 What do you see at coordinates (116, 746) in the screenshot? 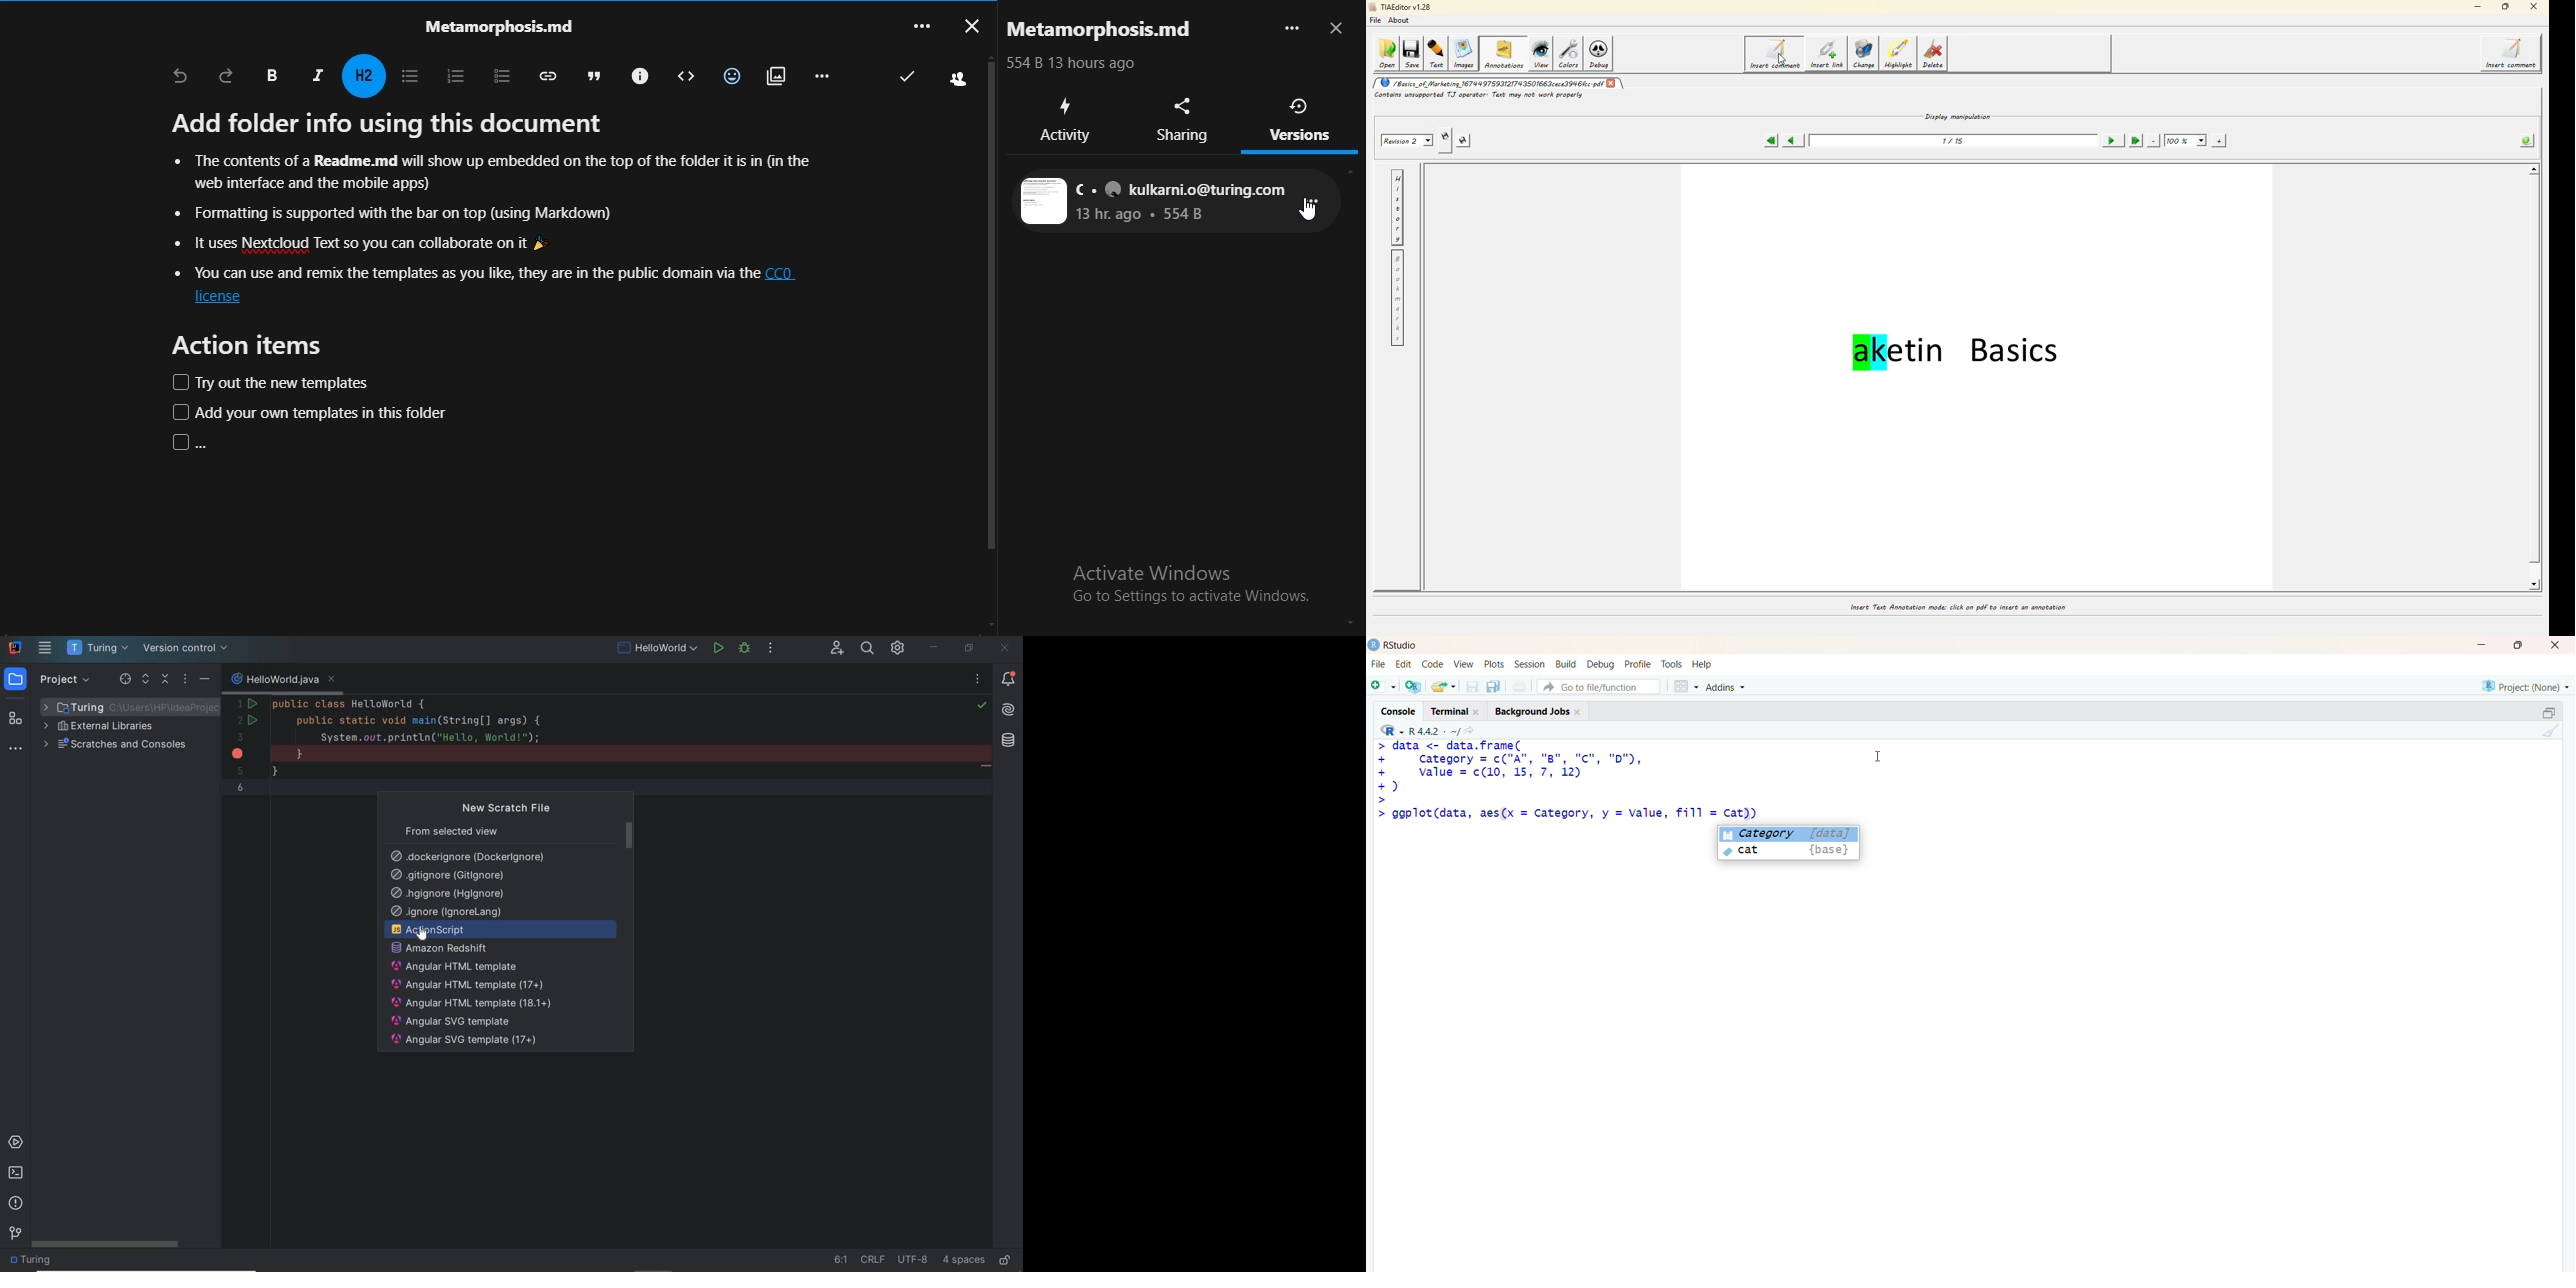
I see `scratches and consoles` at bounding box center [116, 746].